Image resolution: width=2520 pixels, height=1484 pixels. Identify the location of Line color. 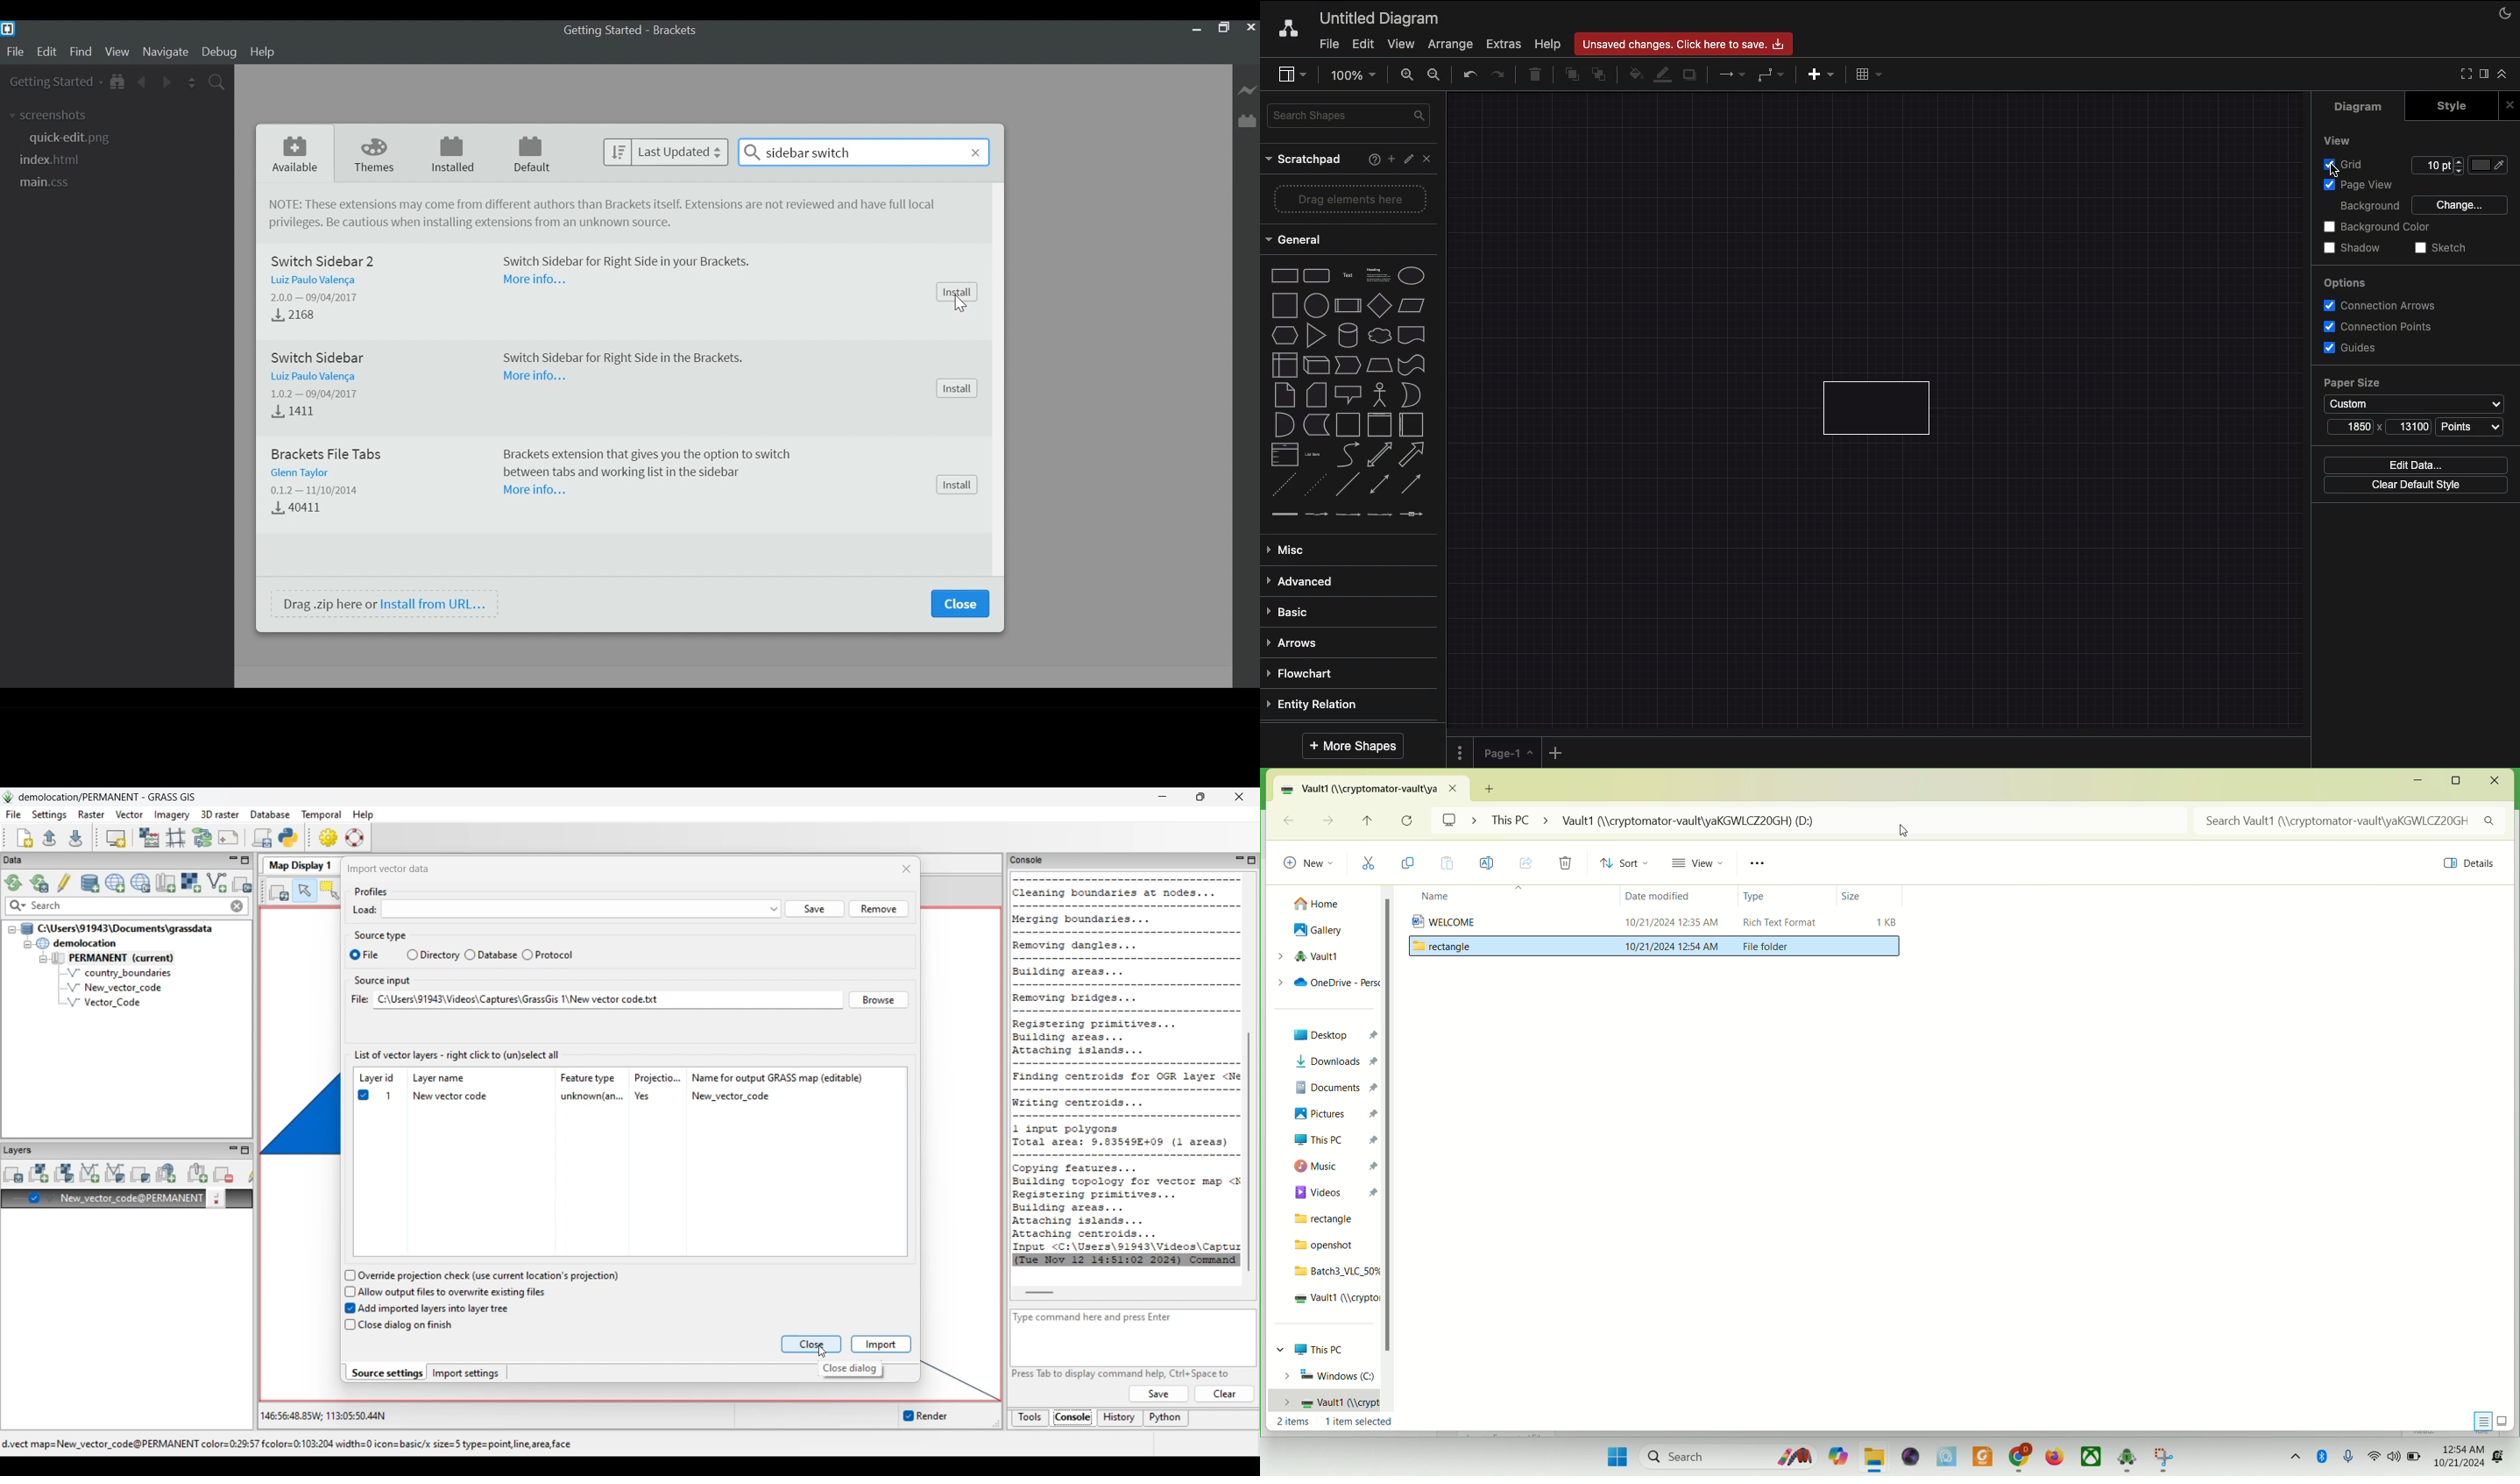
(1662, 76).